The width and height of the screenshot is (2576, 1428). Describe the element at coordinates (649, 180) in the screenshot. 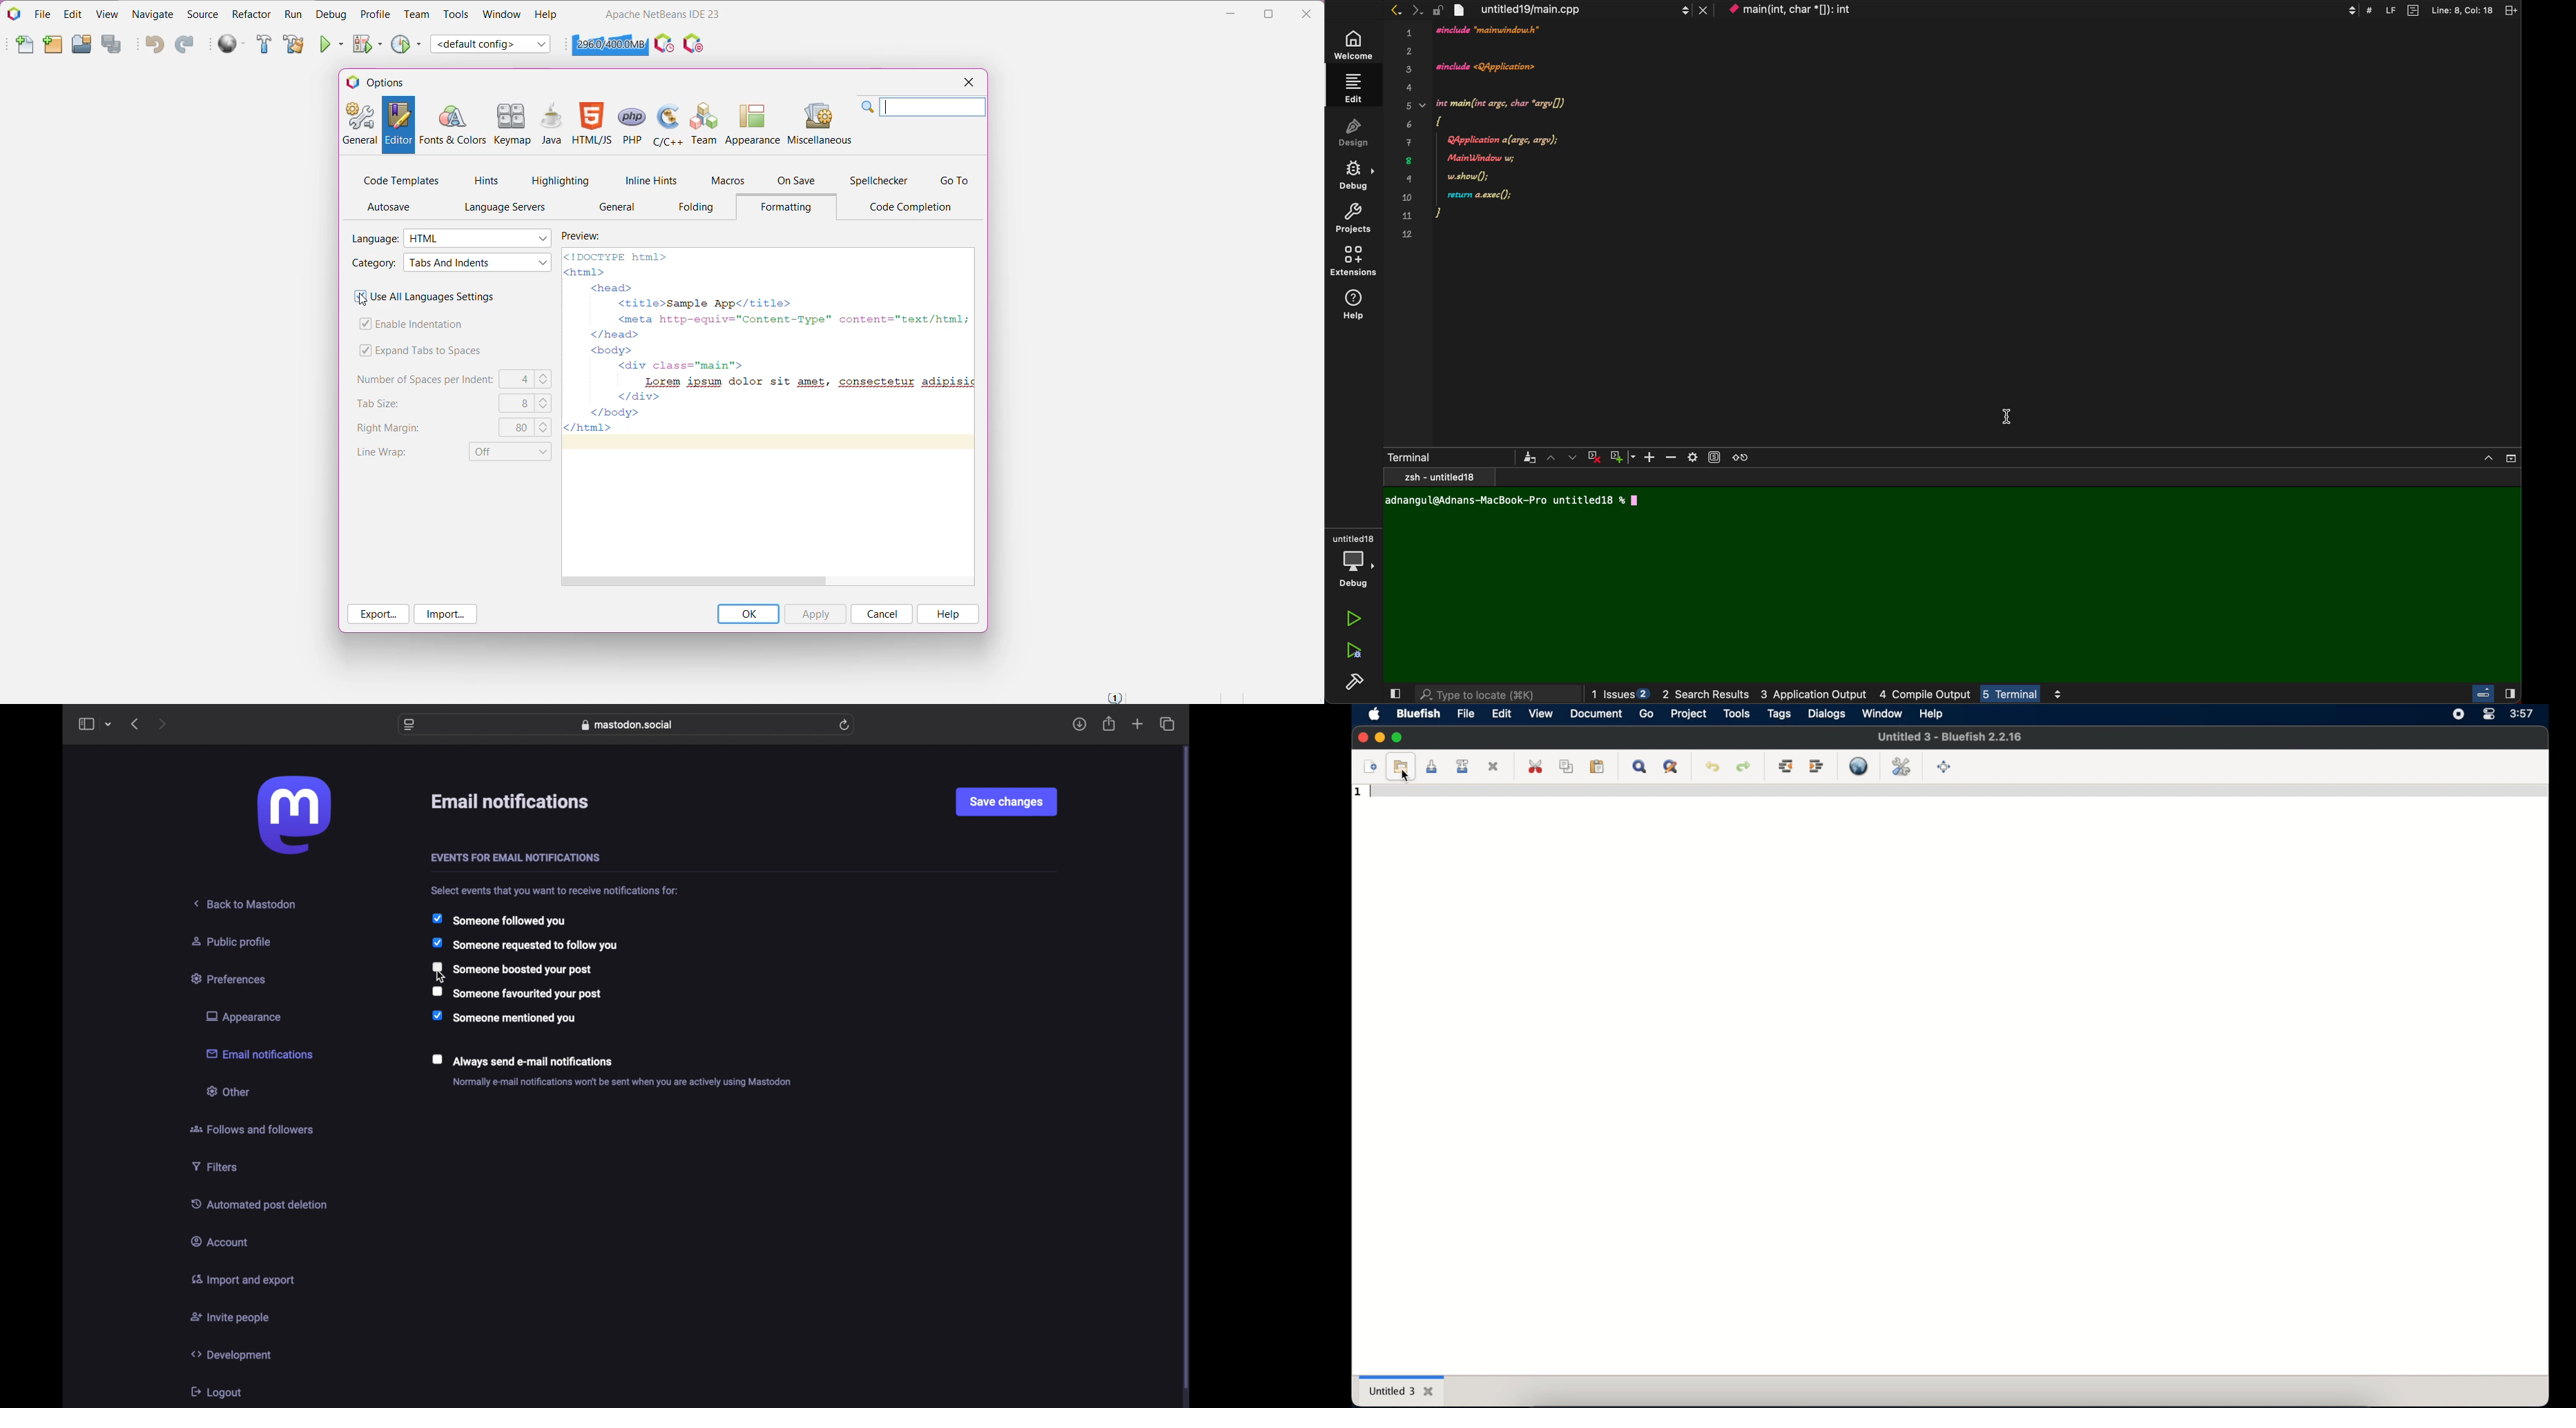

I see `Inline Hints` at that location.